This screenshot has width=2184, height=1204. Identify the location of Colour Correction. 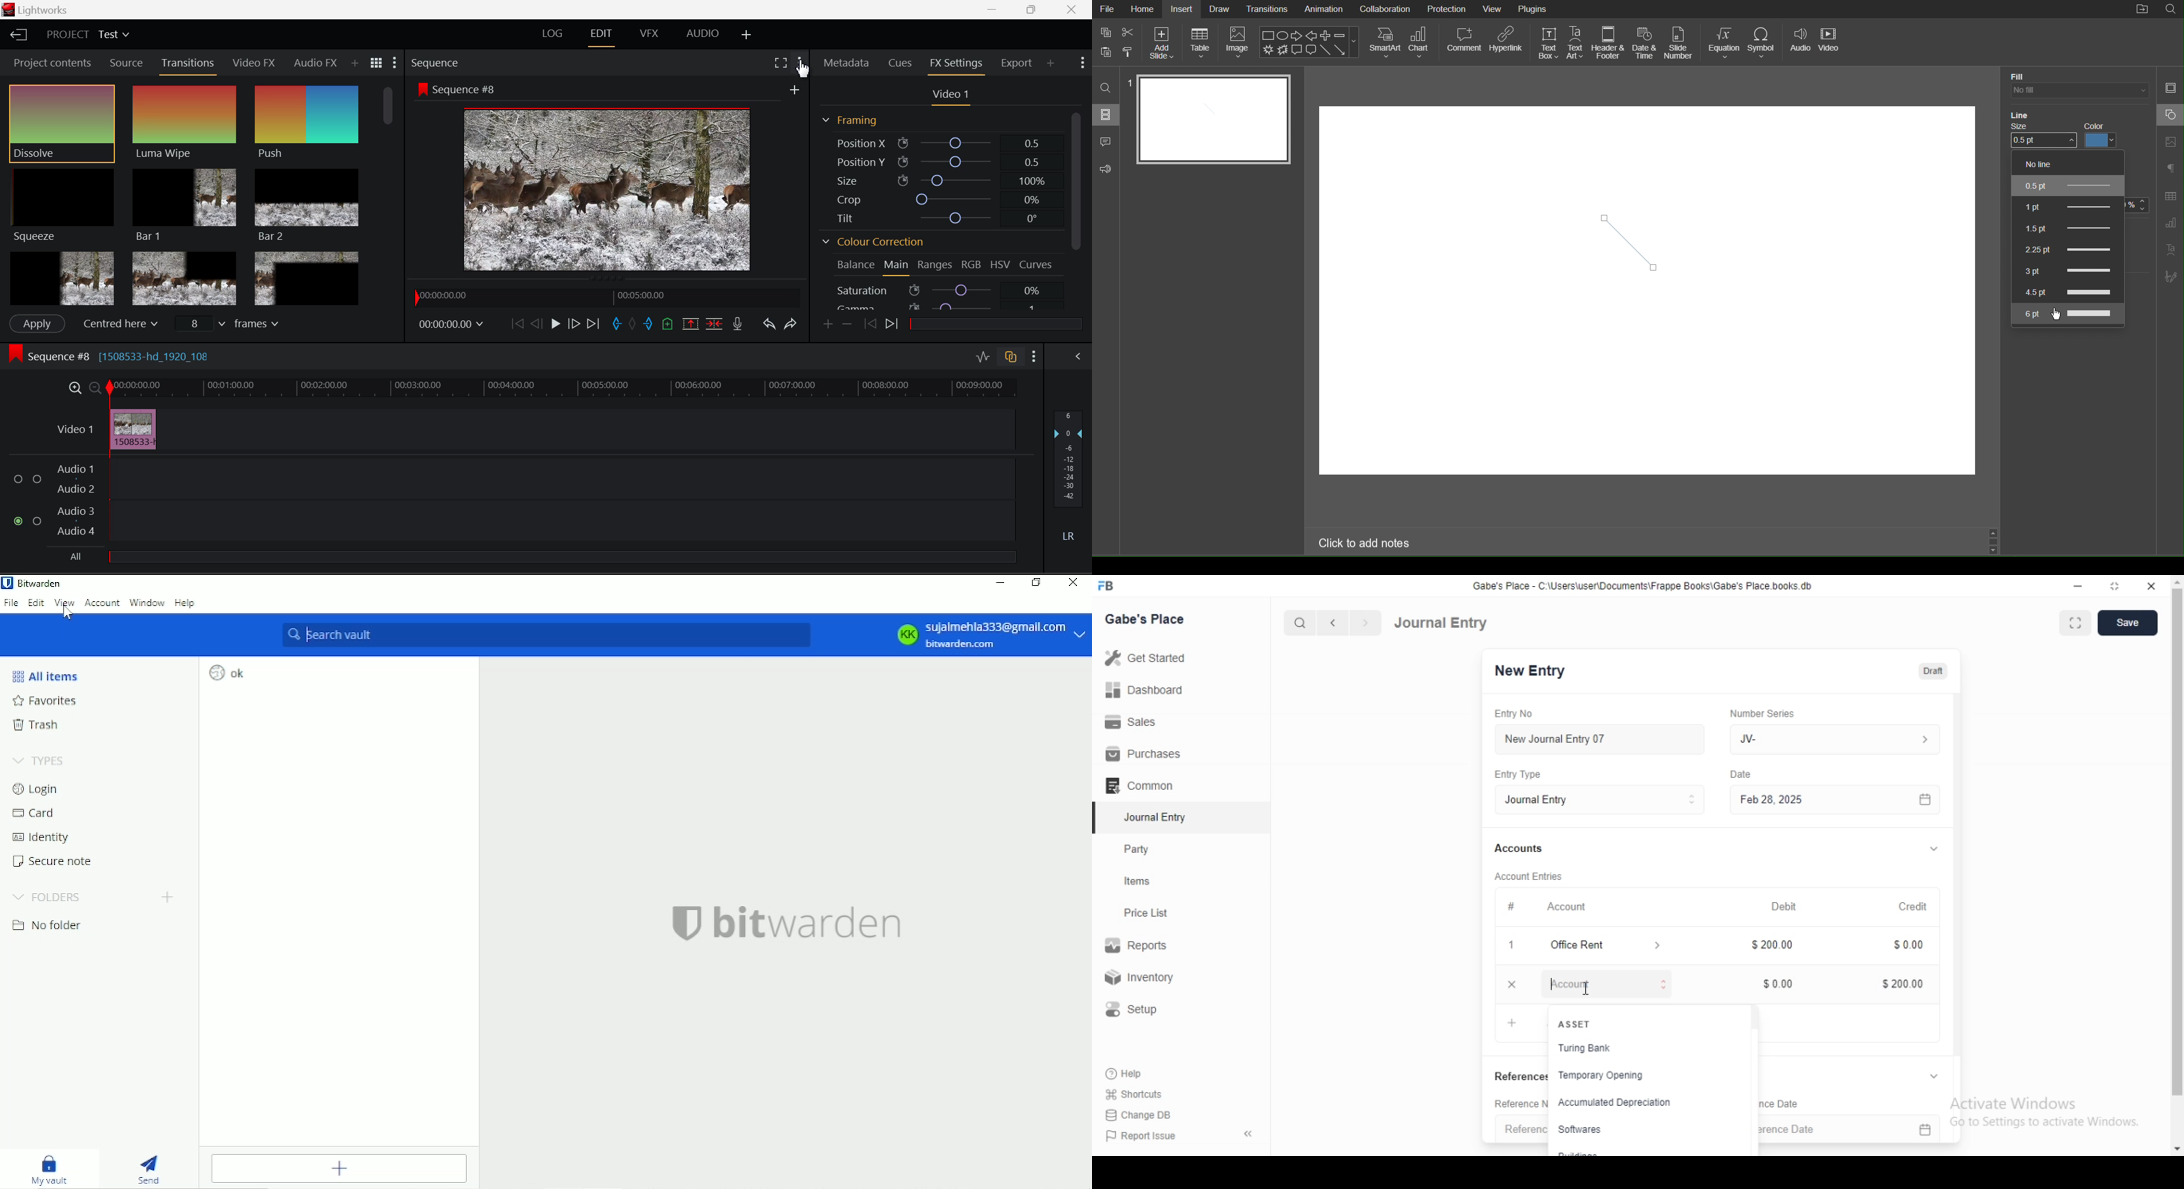
(871, 241).